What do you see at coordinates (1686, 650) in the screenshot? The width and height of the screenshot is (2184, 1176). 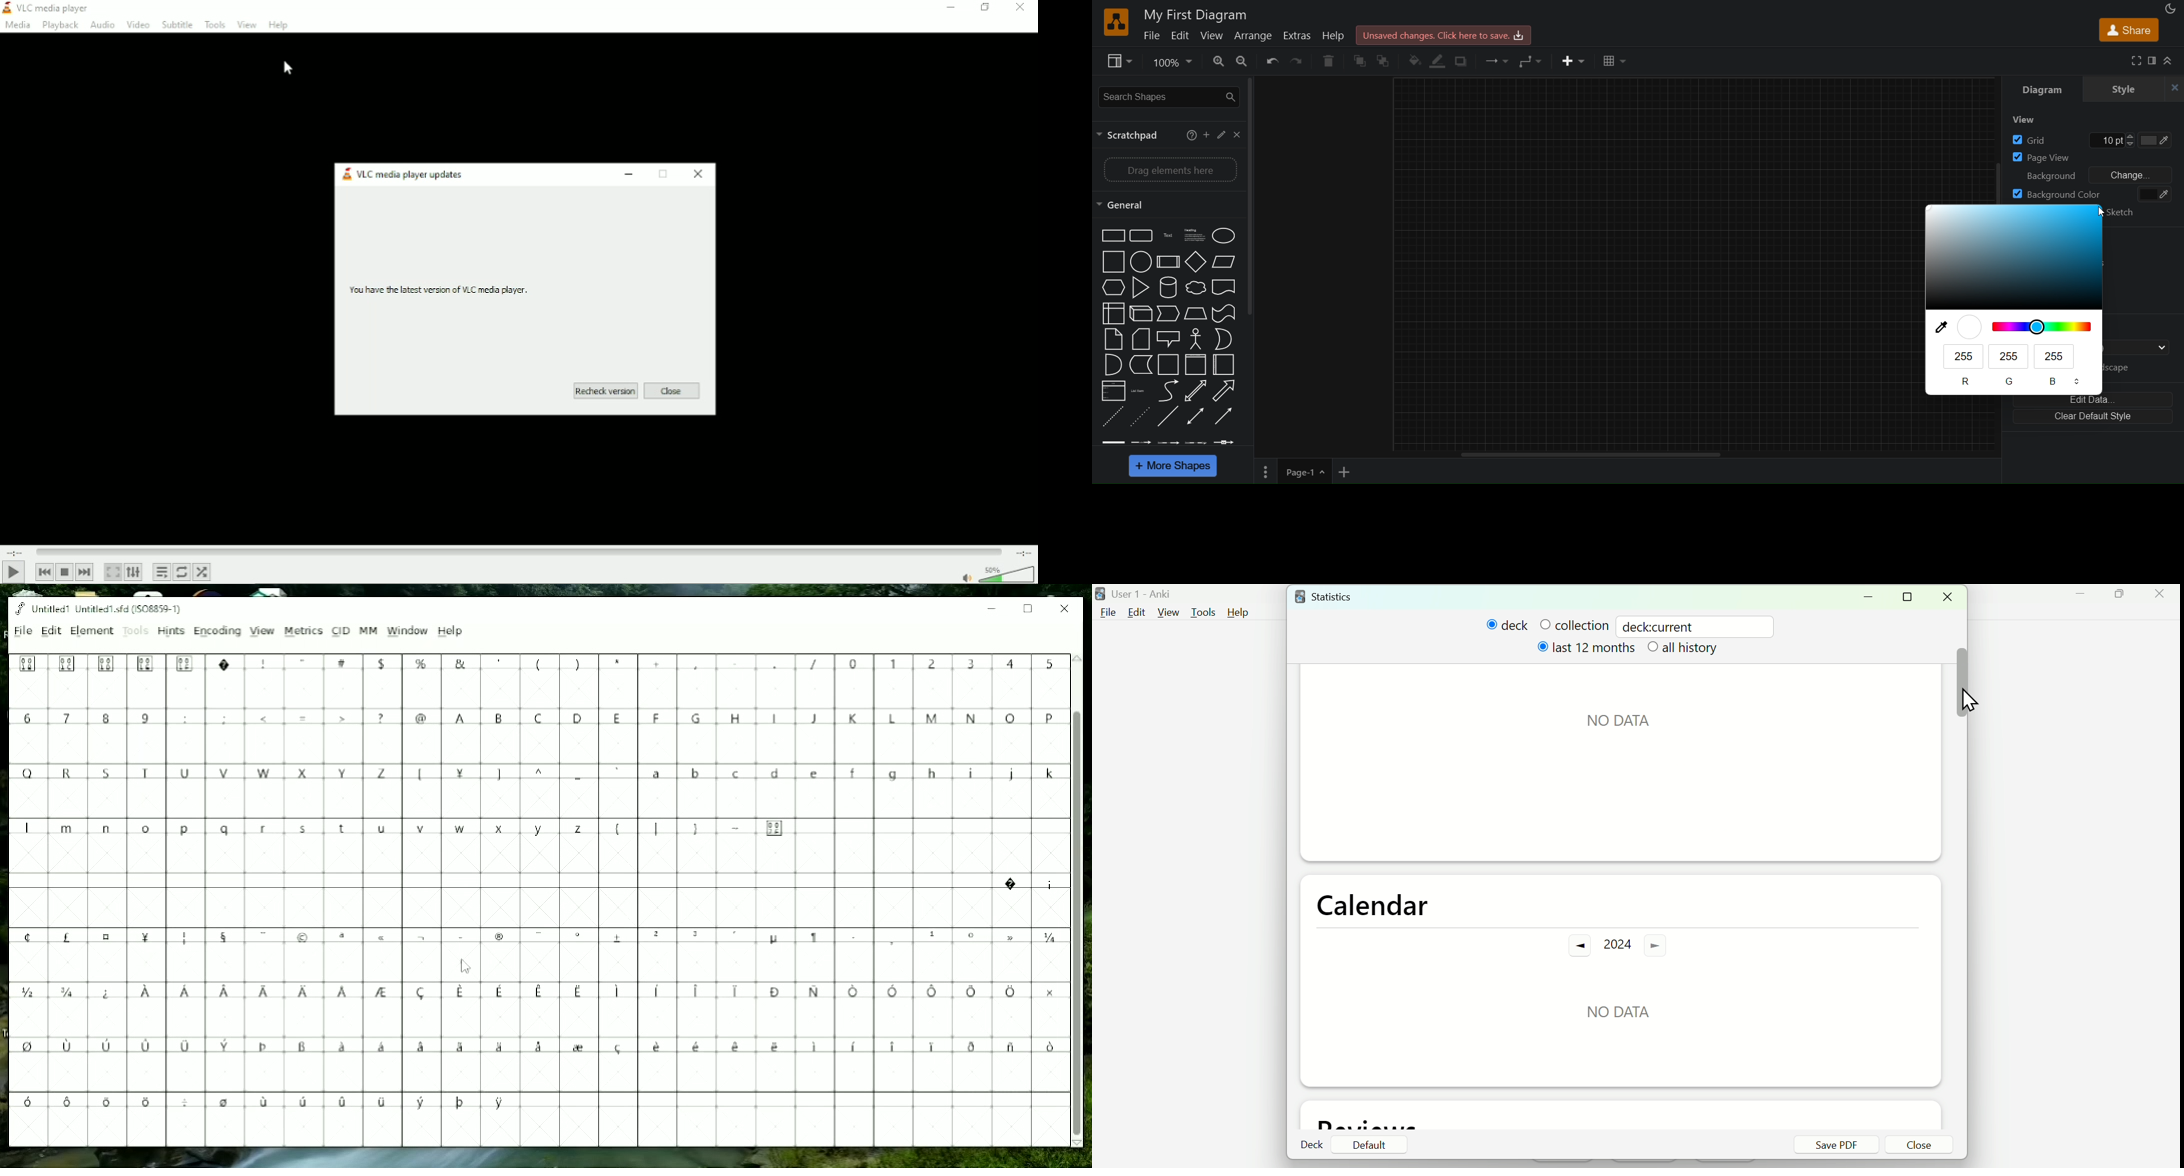 I see `all history` at bounding box center [1686, 650].